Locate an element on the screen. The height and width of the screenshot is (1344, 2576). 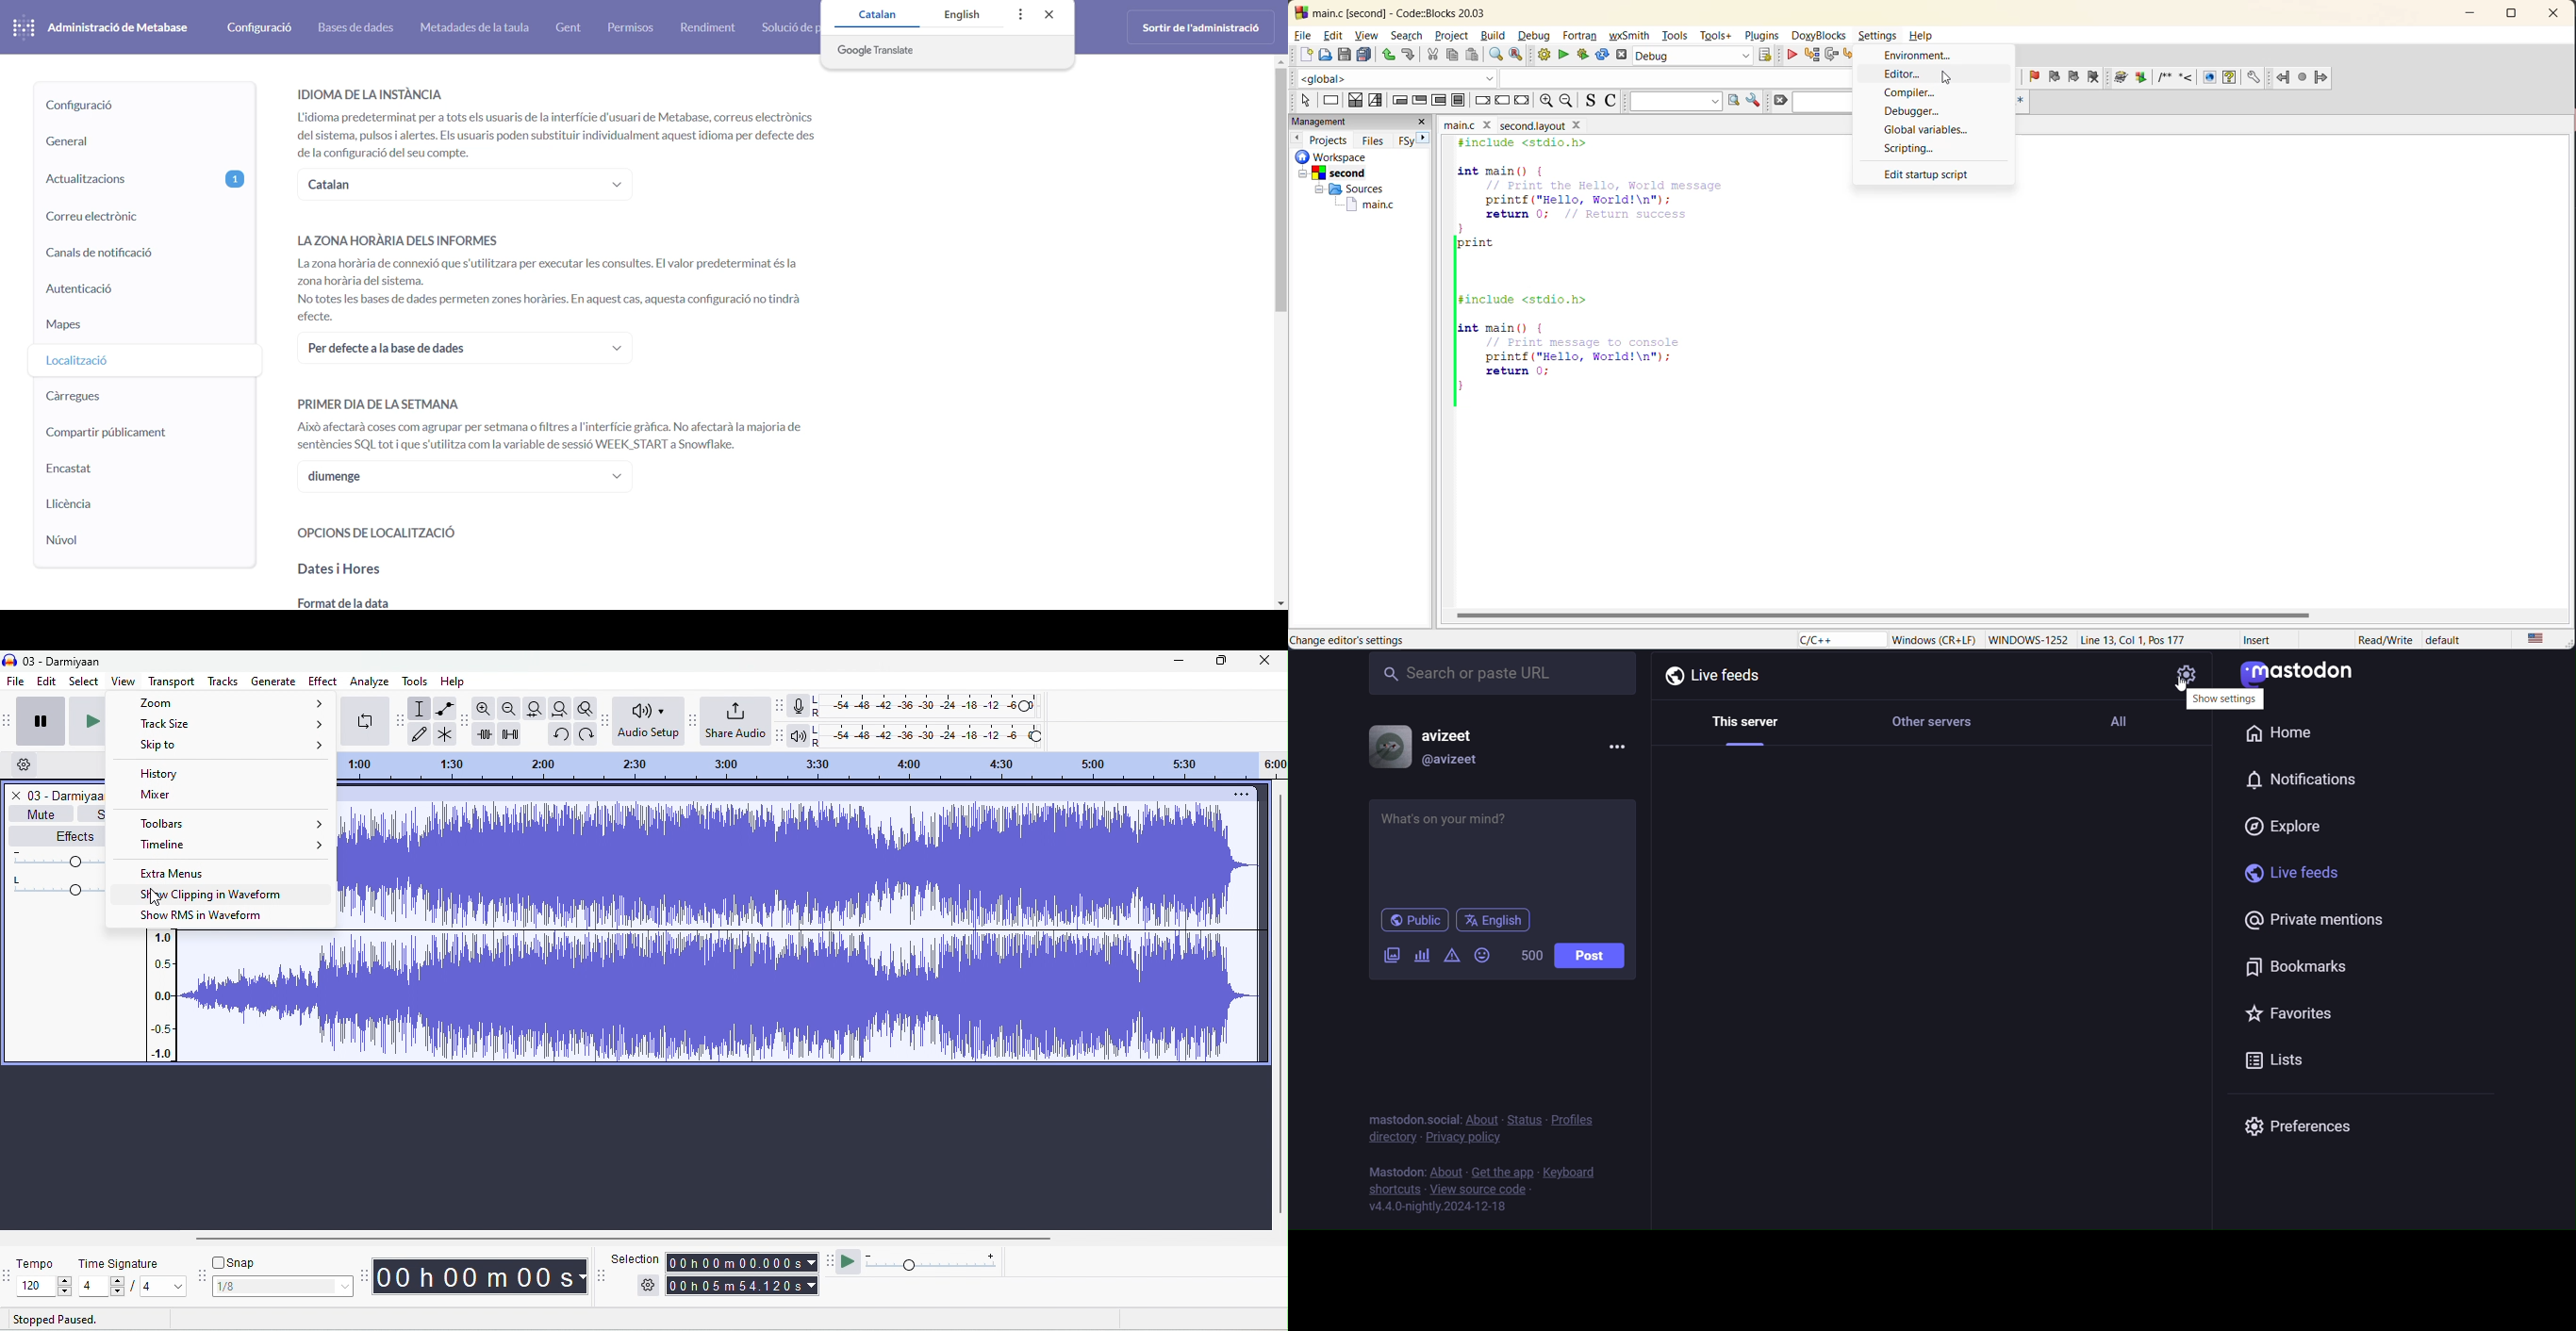
audacity edit toolbar is located at coordinates (465, 721).